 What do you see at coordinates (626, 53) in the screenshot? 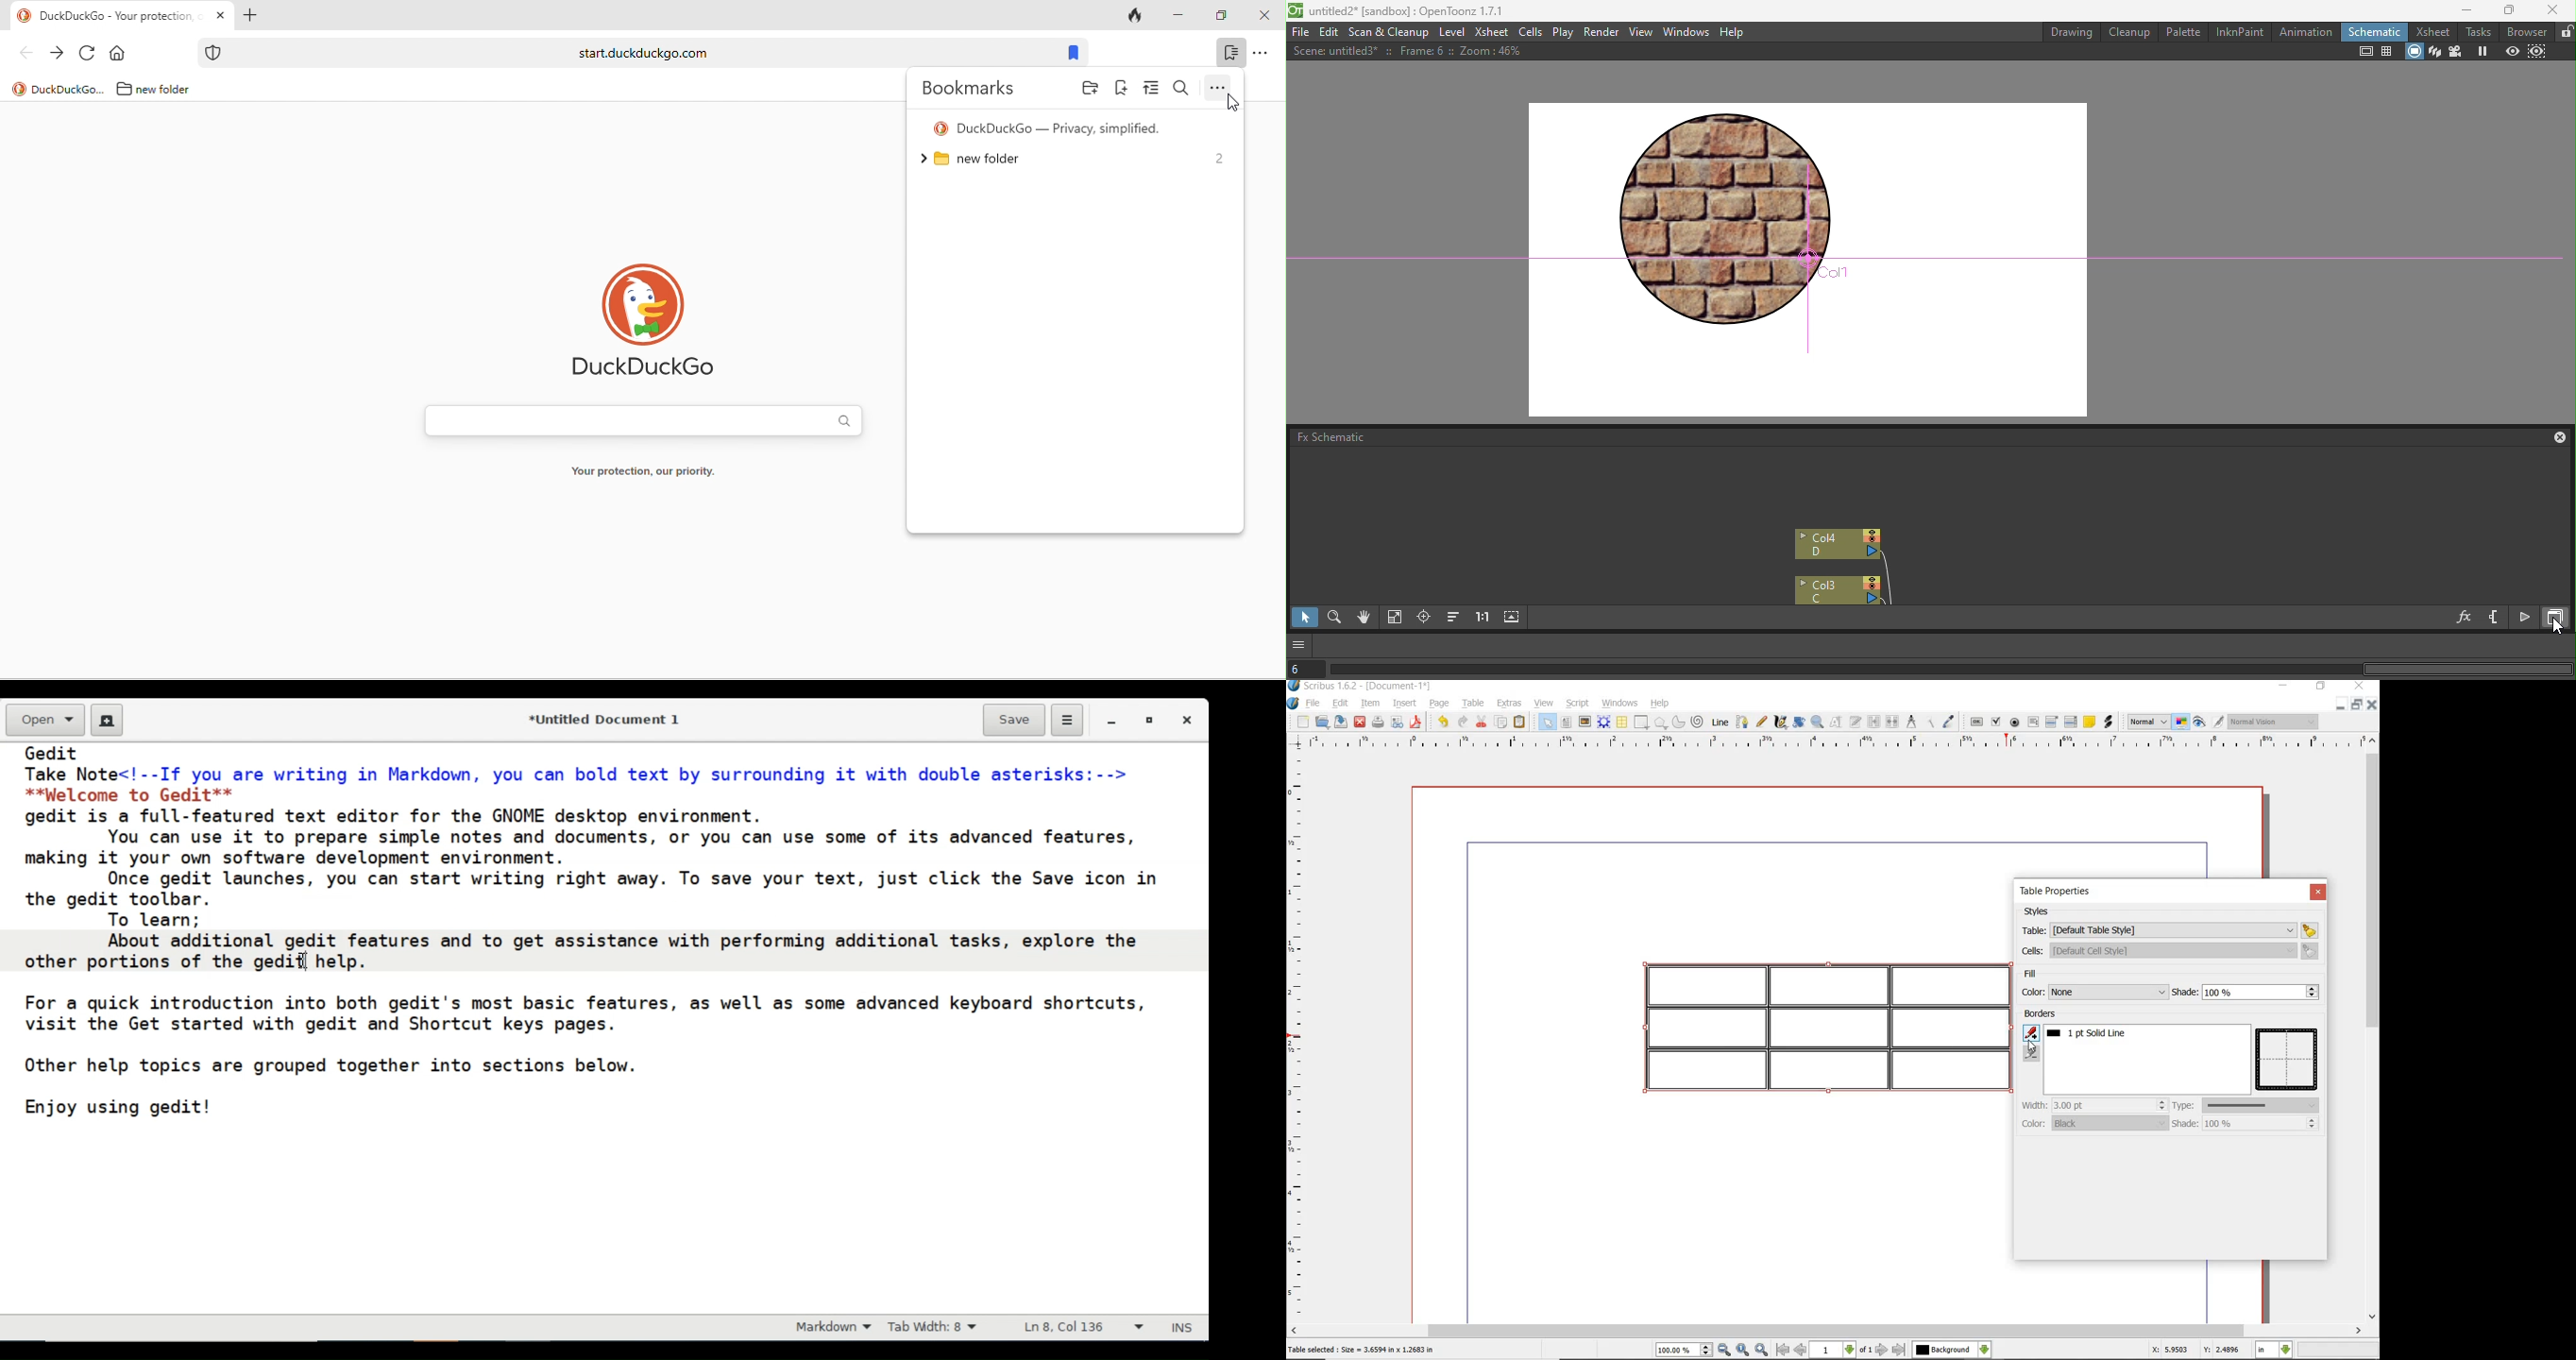
I see `weblink` at bounding box center [626, 53].